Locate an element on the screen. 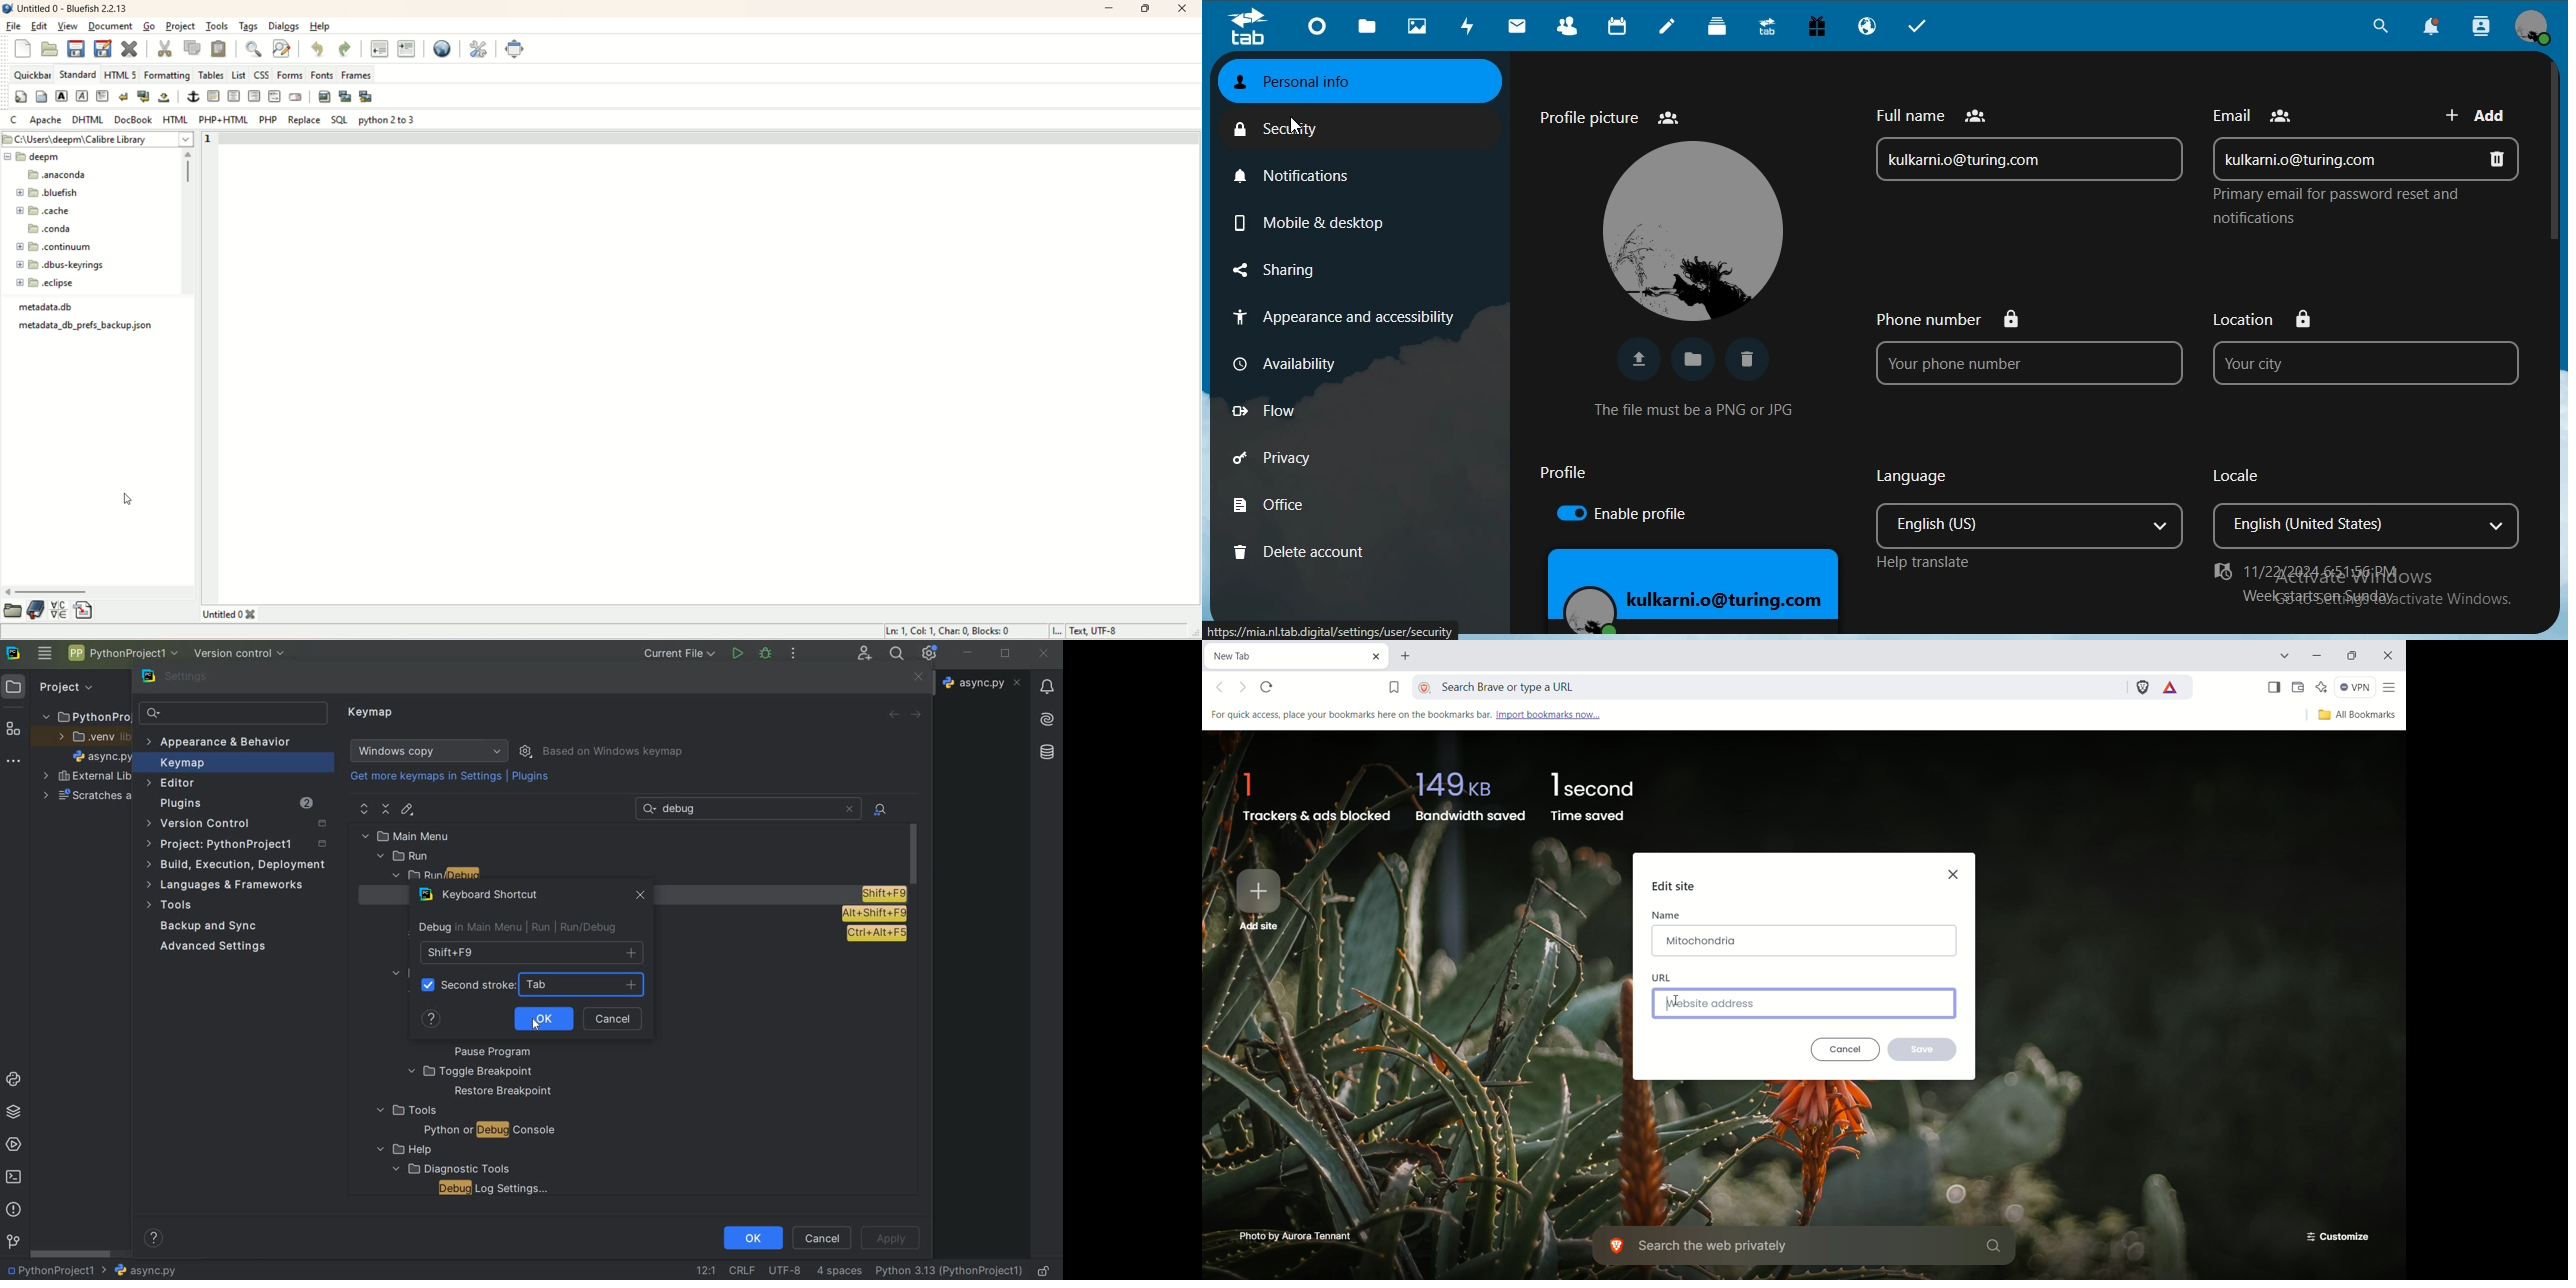  mobile & desktop is located at coordinates (1306, 219).